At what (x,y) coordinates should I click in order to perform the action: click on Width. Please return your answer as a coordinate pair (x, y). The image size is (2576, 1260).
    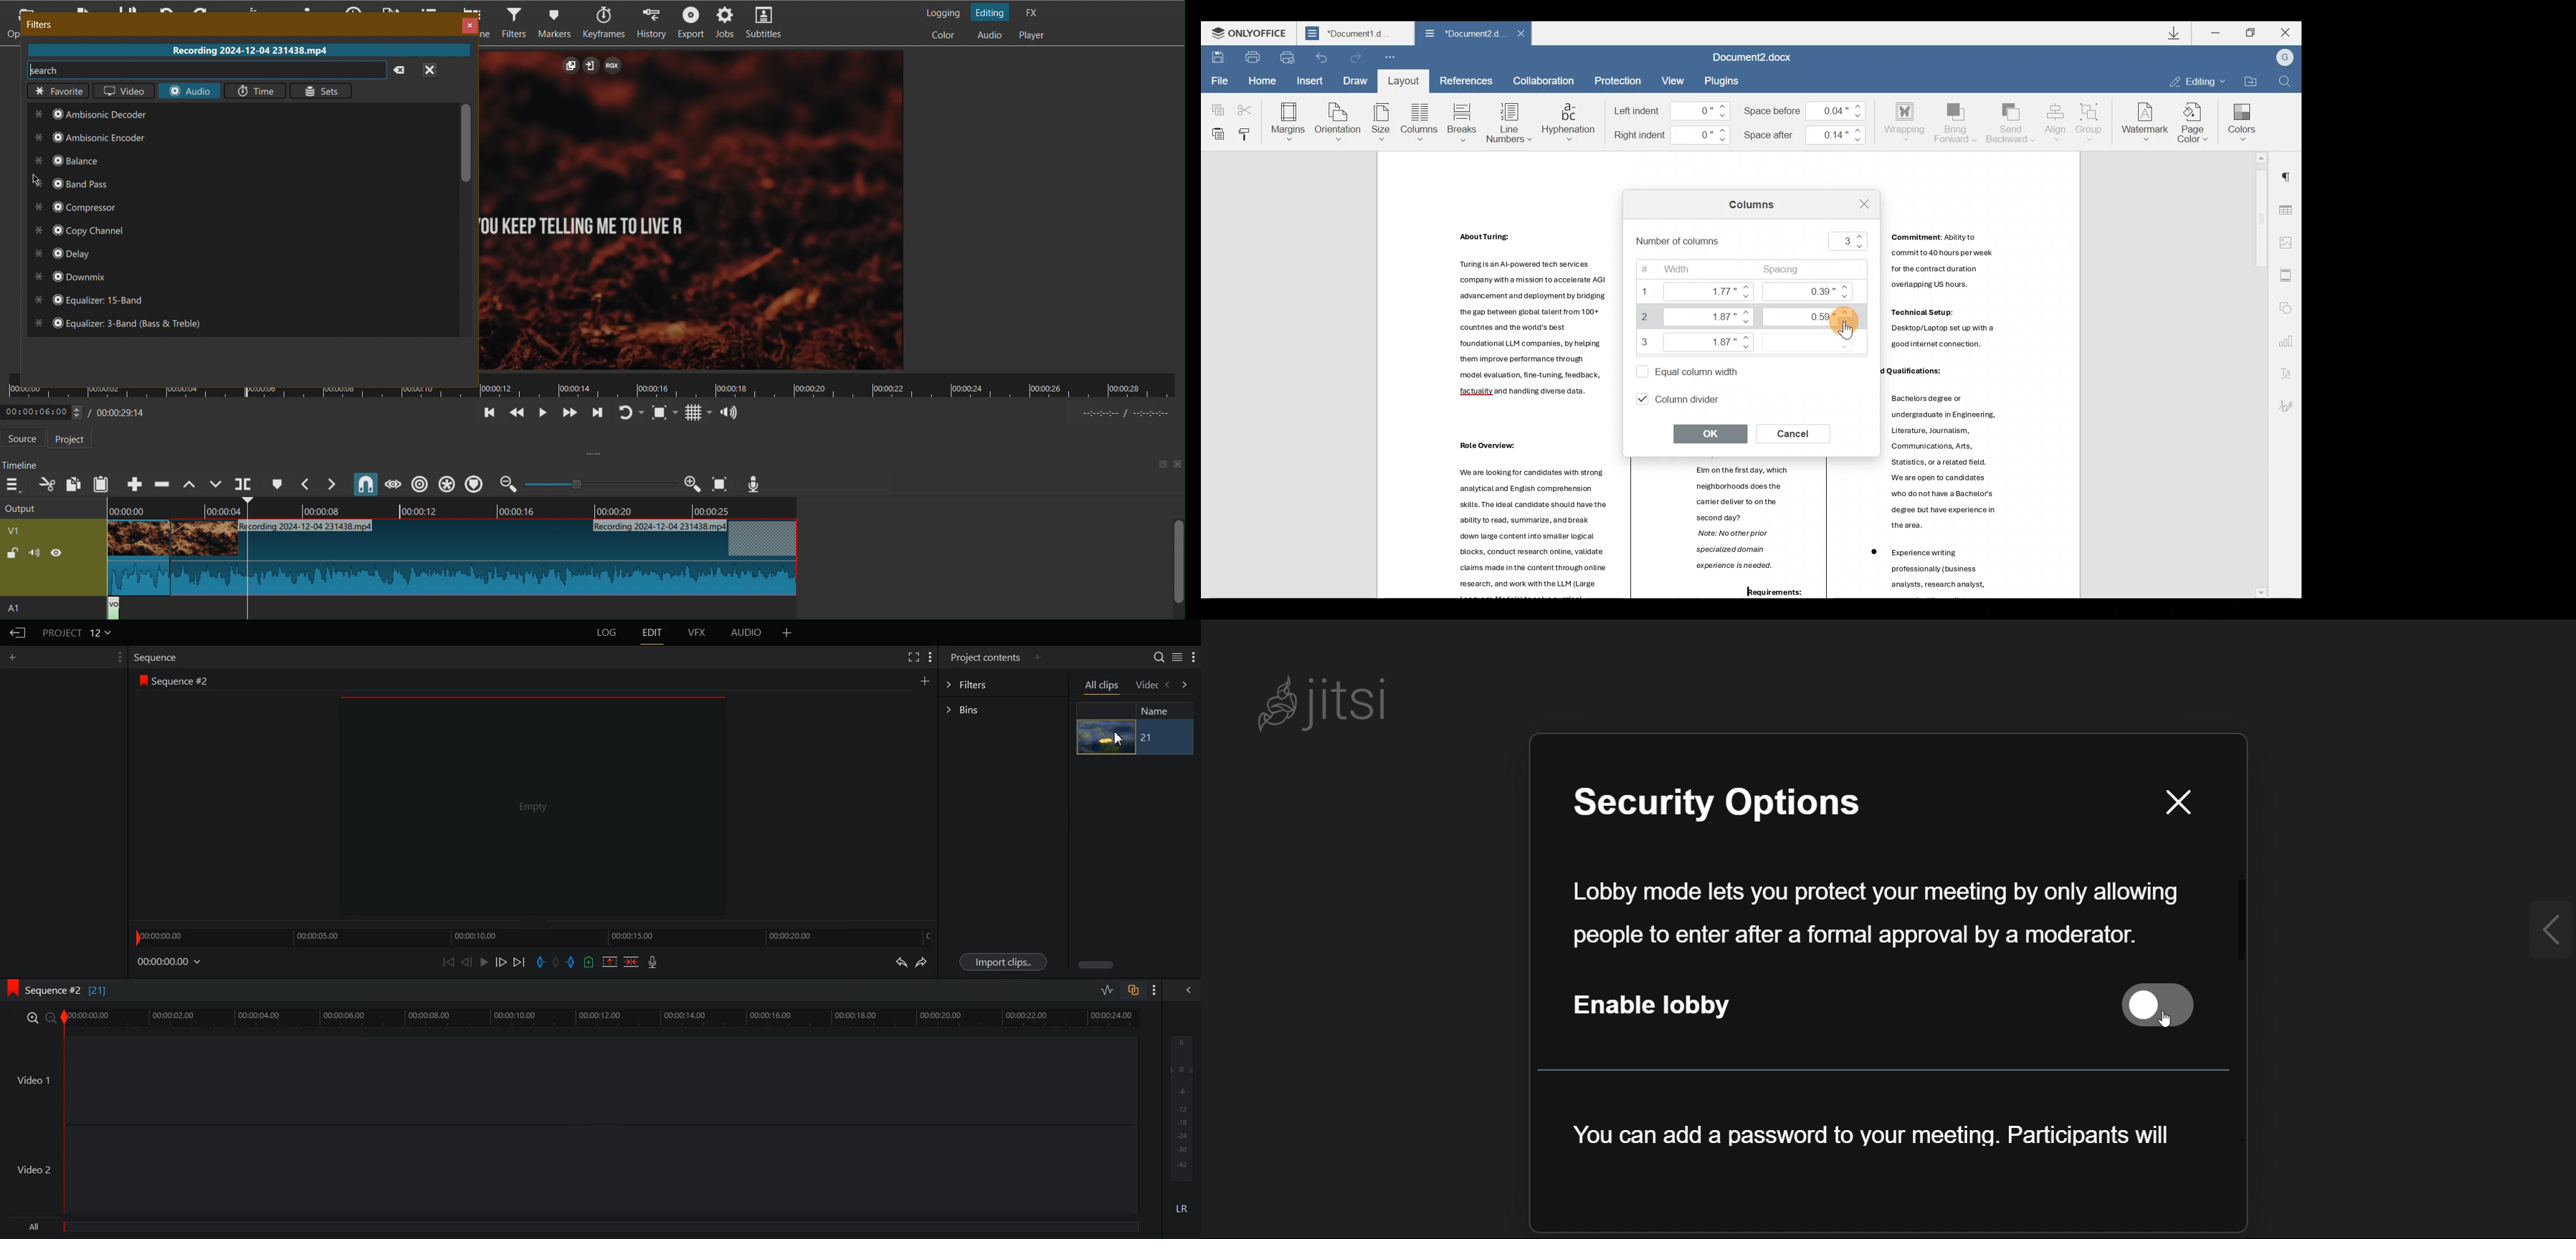
    Looking at the image, I should click on (1692, 306).